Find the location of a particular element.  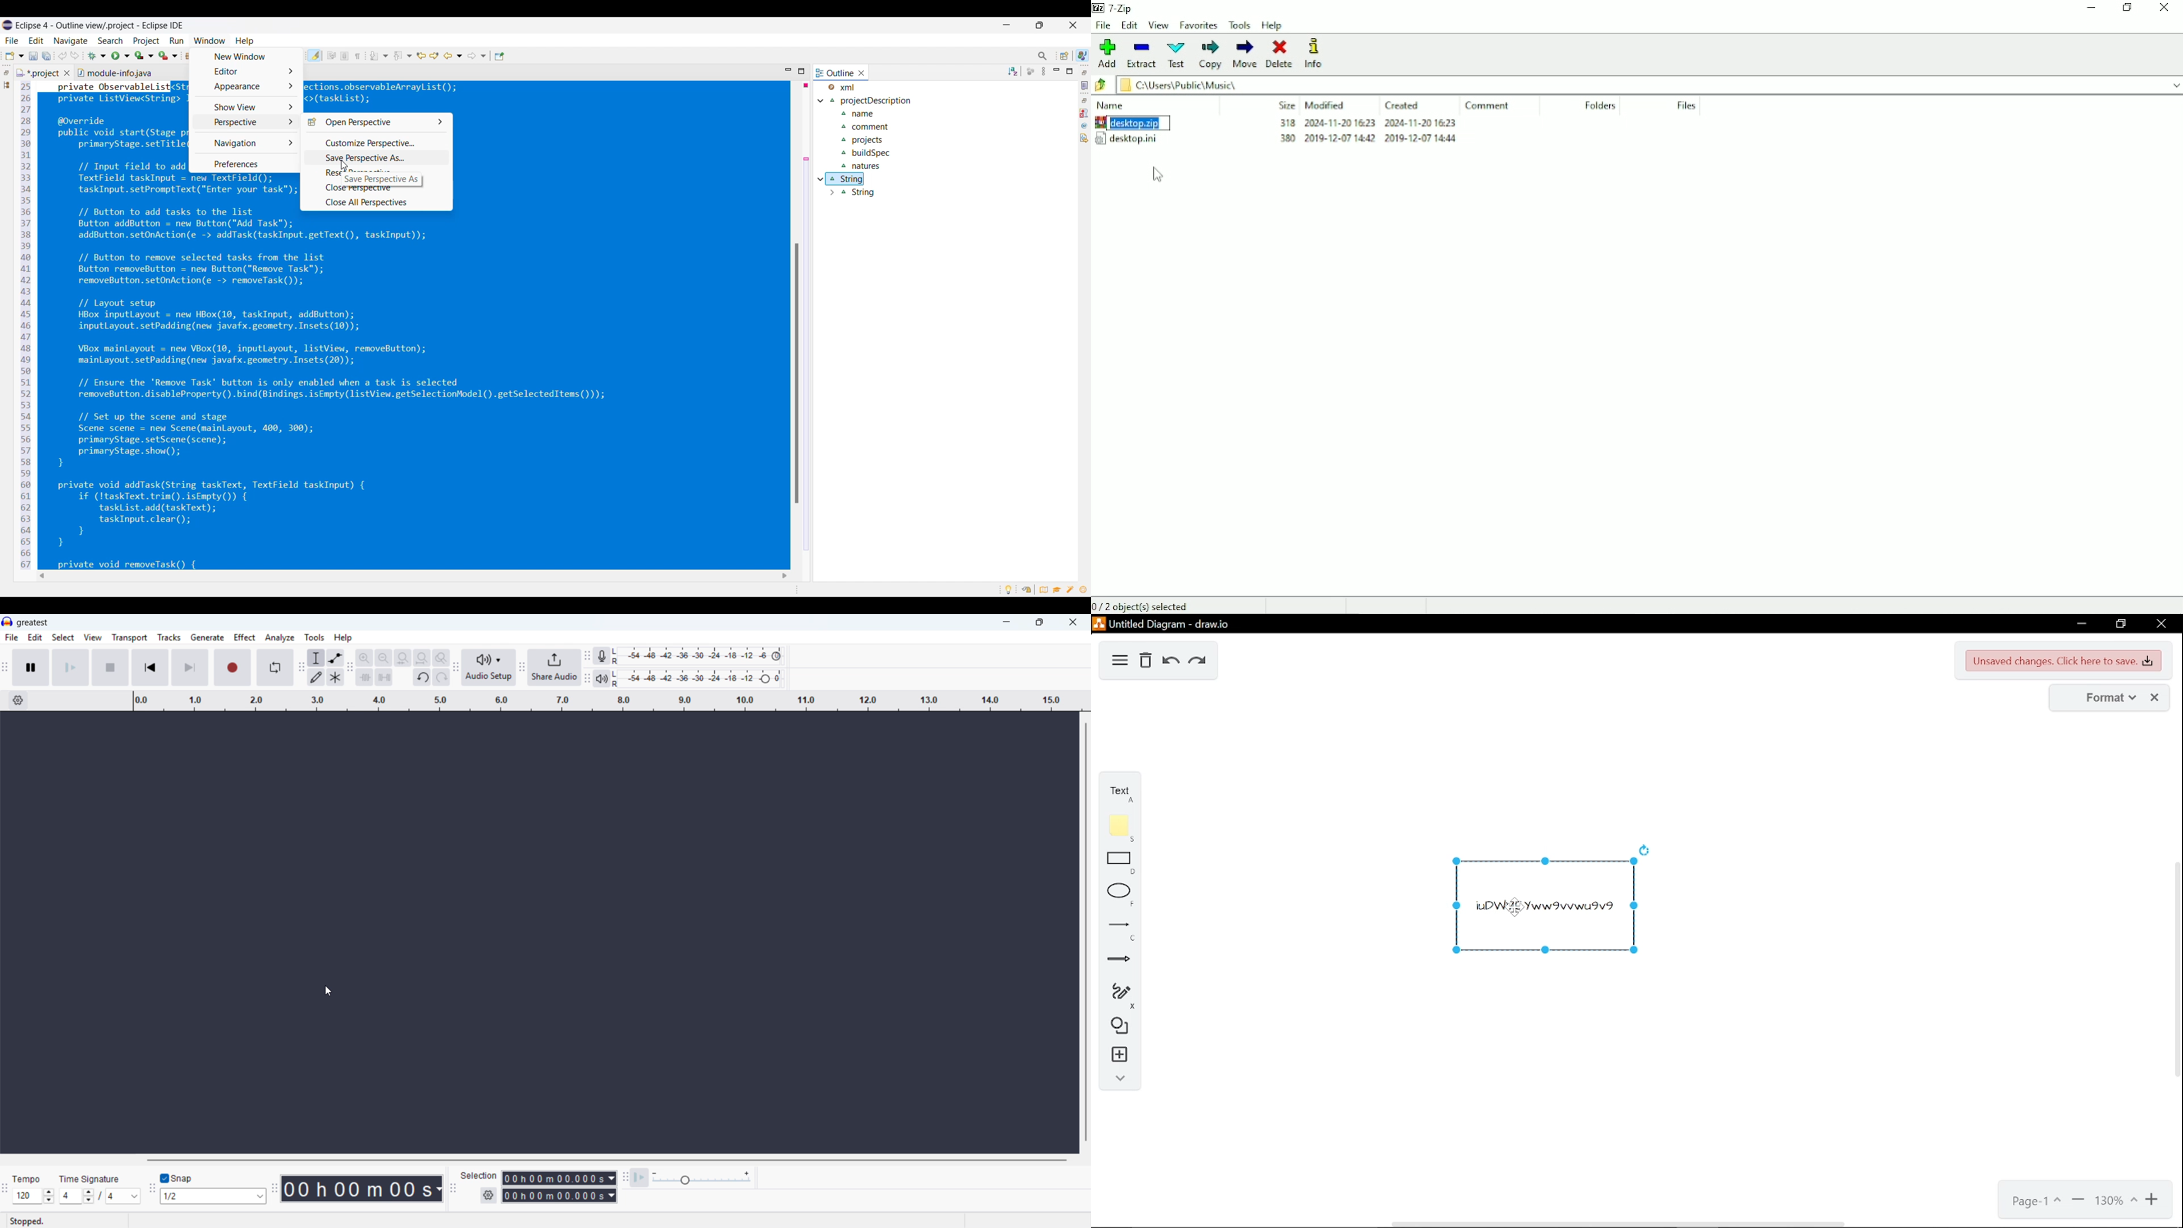

share audio toolbar is located at coordinates (522, 669).